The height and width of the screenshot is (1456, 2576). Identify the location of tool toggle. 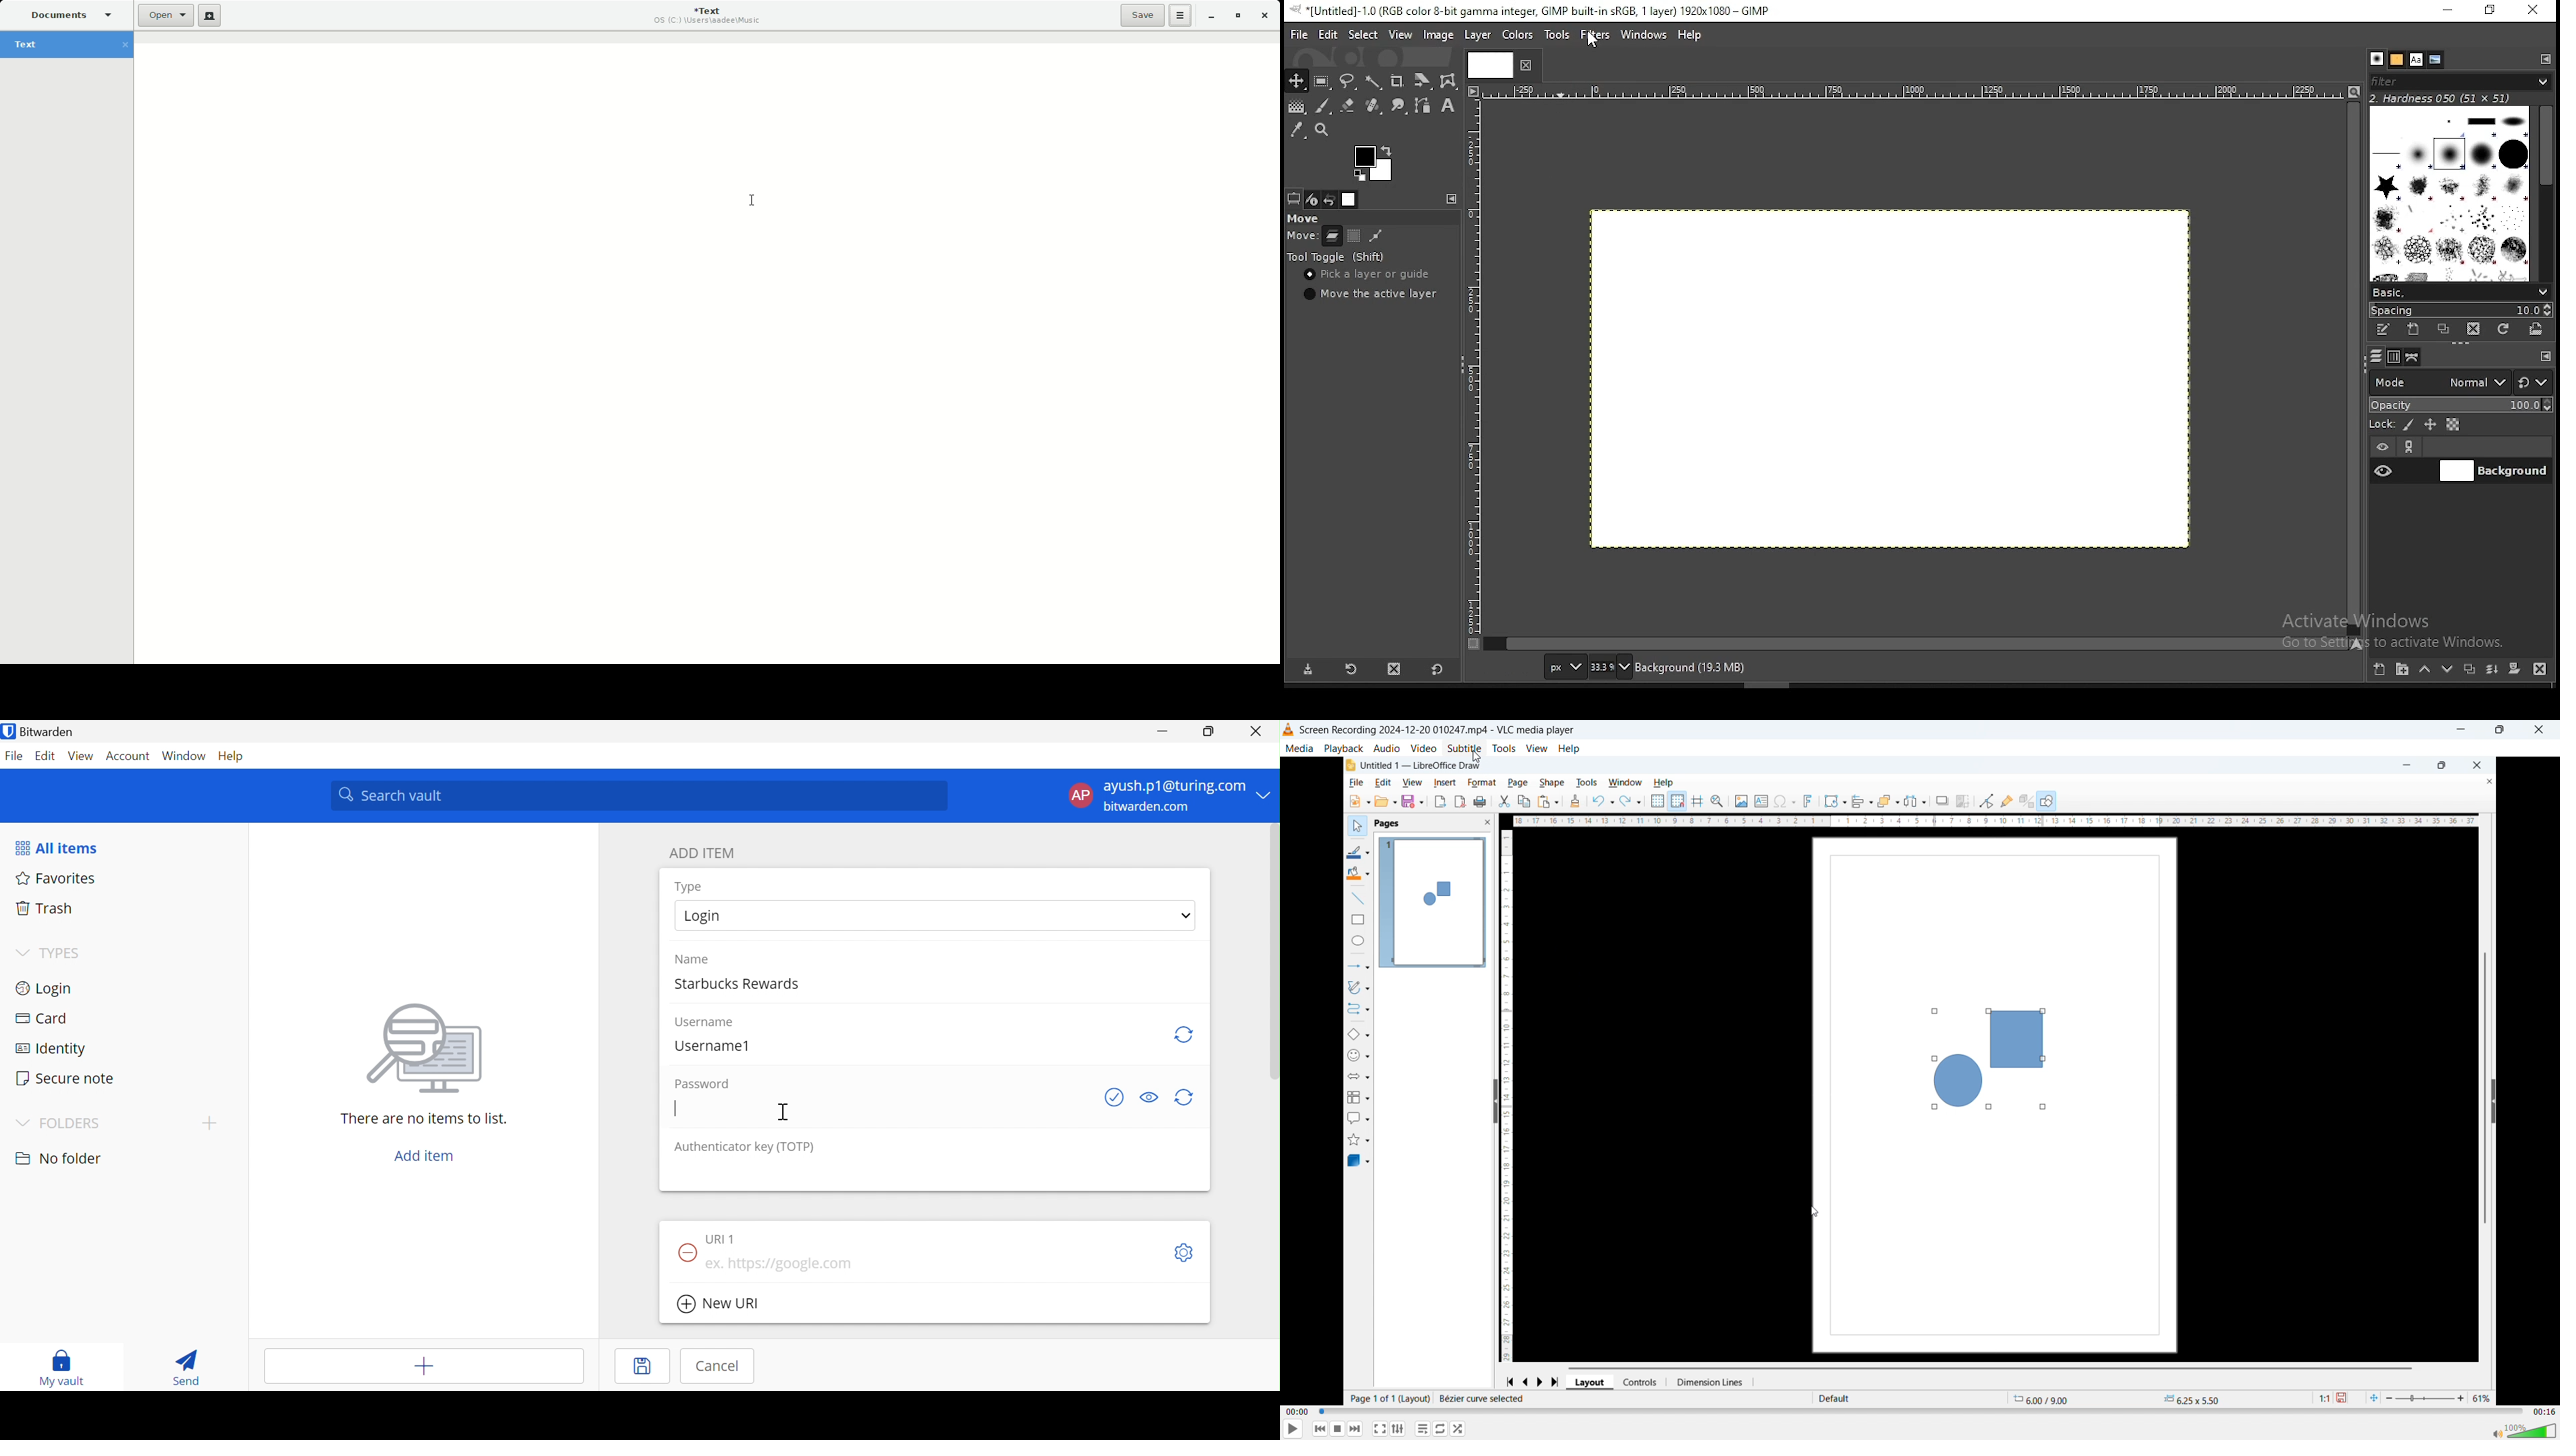
(1339, 258).